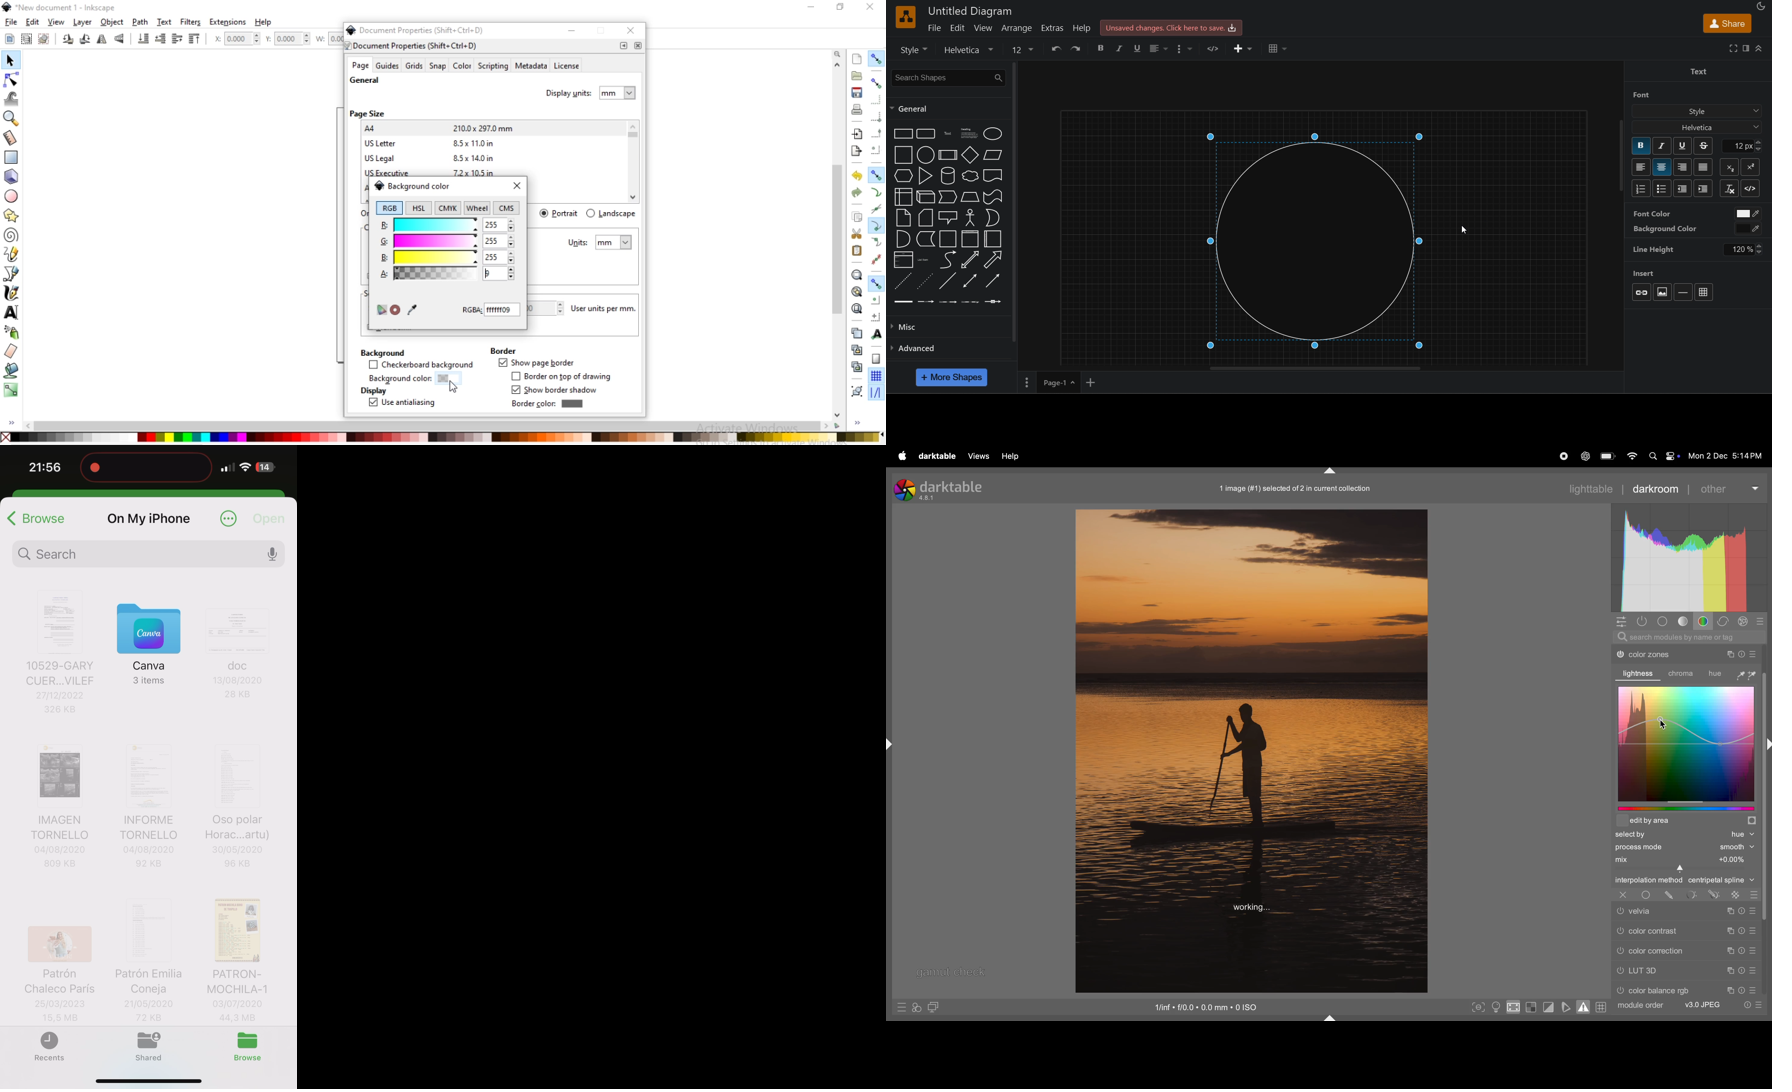 The width and height of the screenshot is (1792, 1092). What do you see at coordinates (15, 332) in the screenshot?
I see `spray objects by sculping or painting` at bounding box center [15, 332].